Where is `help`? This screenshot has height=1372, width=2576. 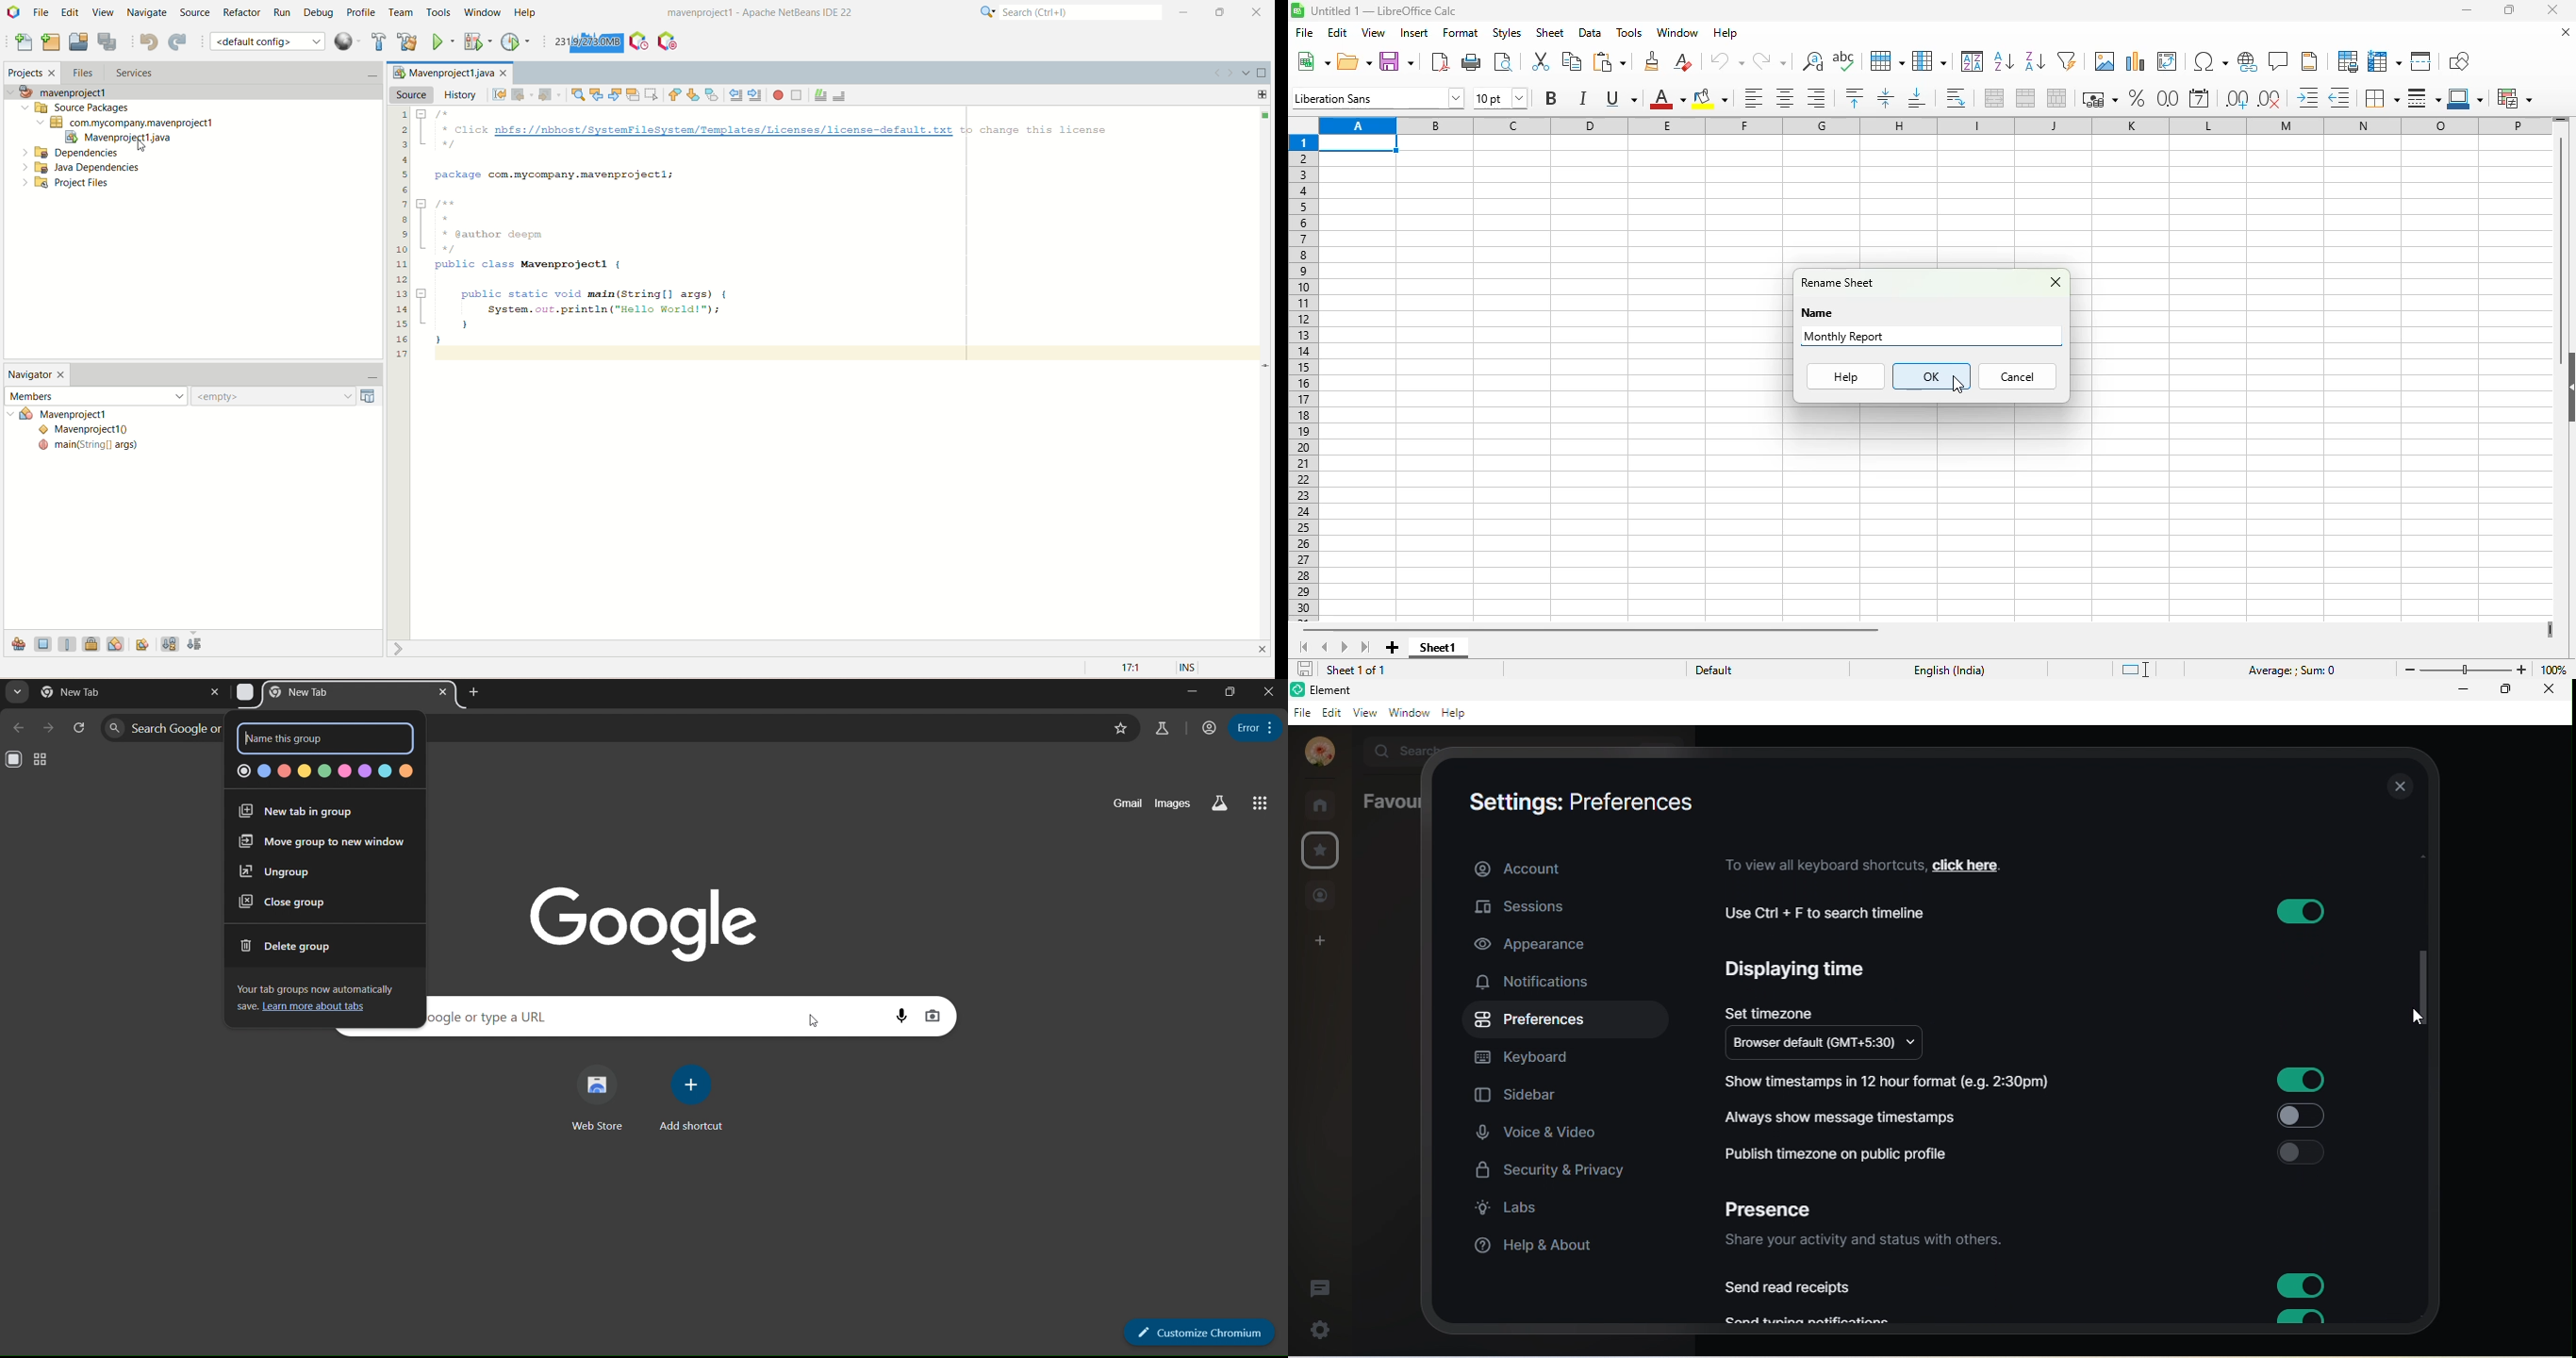 help is located at coordinates (1460, 715).